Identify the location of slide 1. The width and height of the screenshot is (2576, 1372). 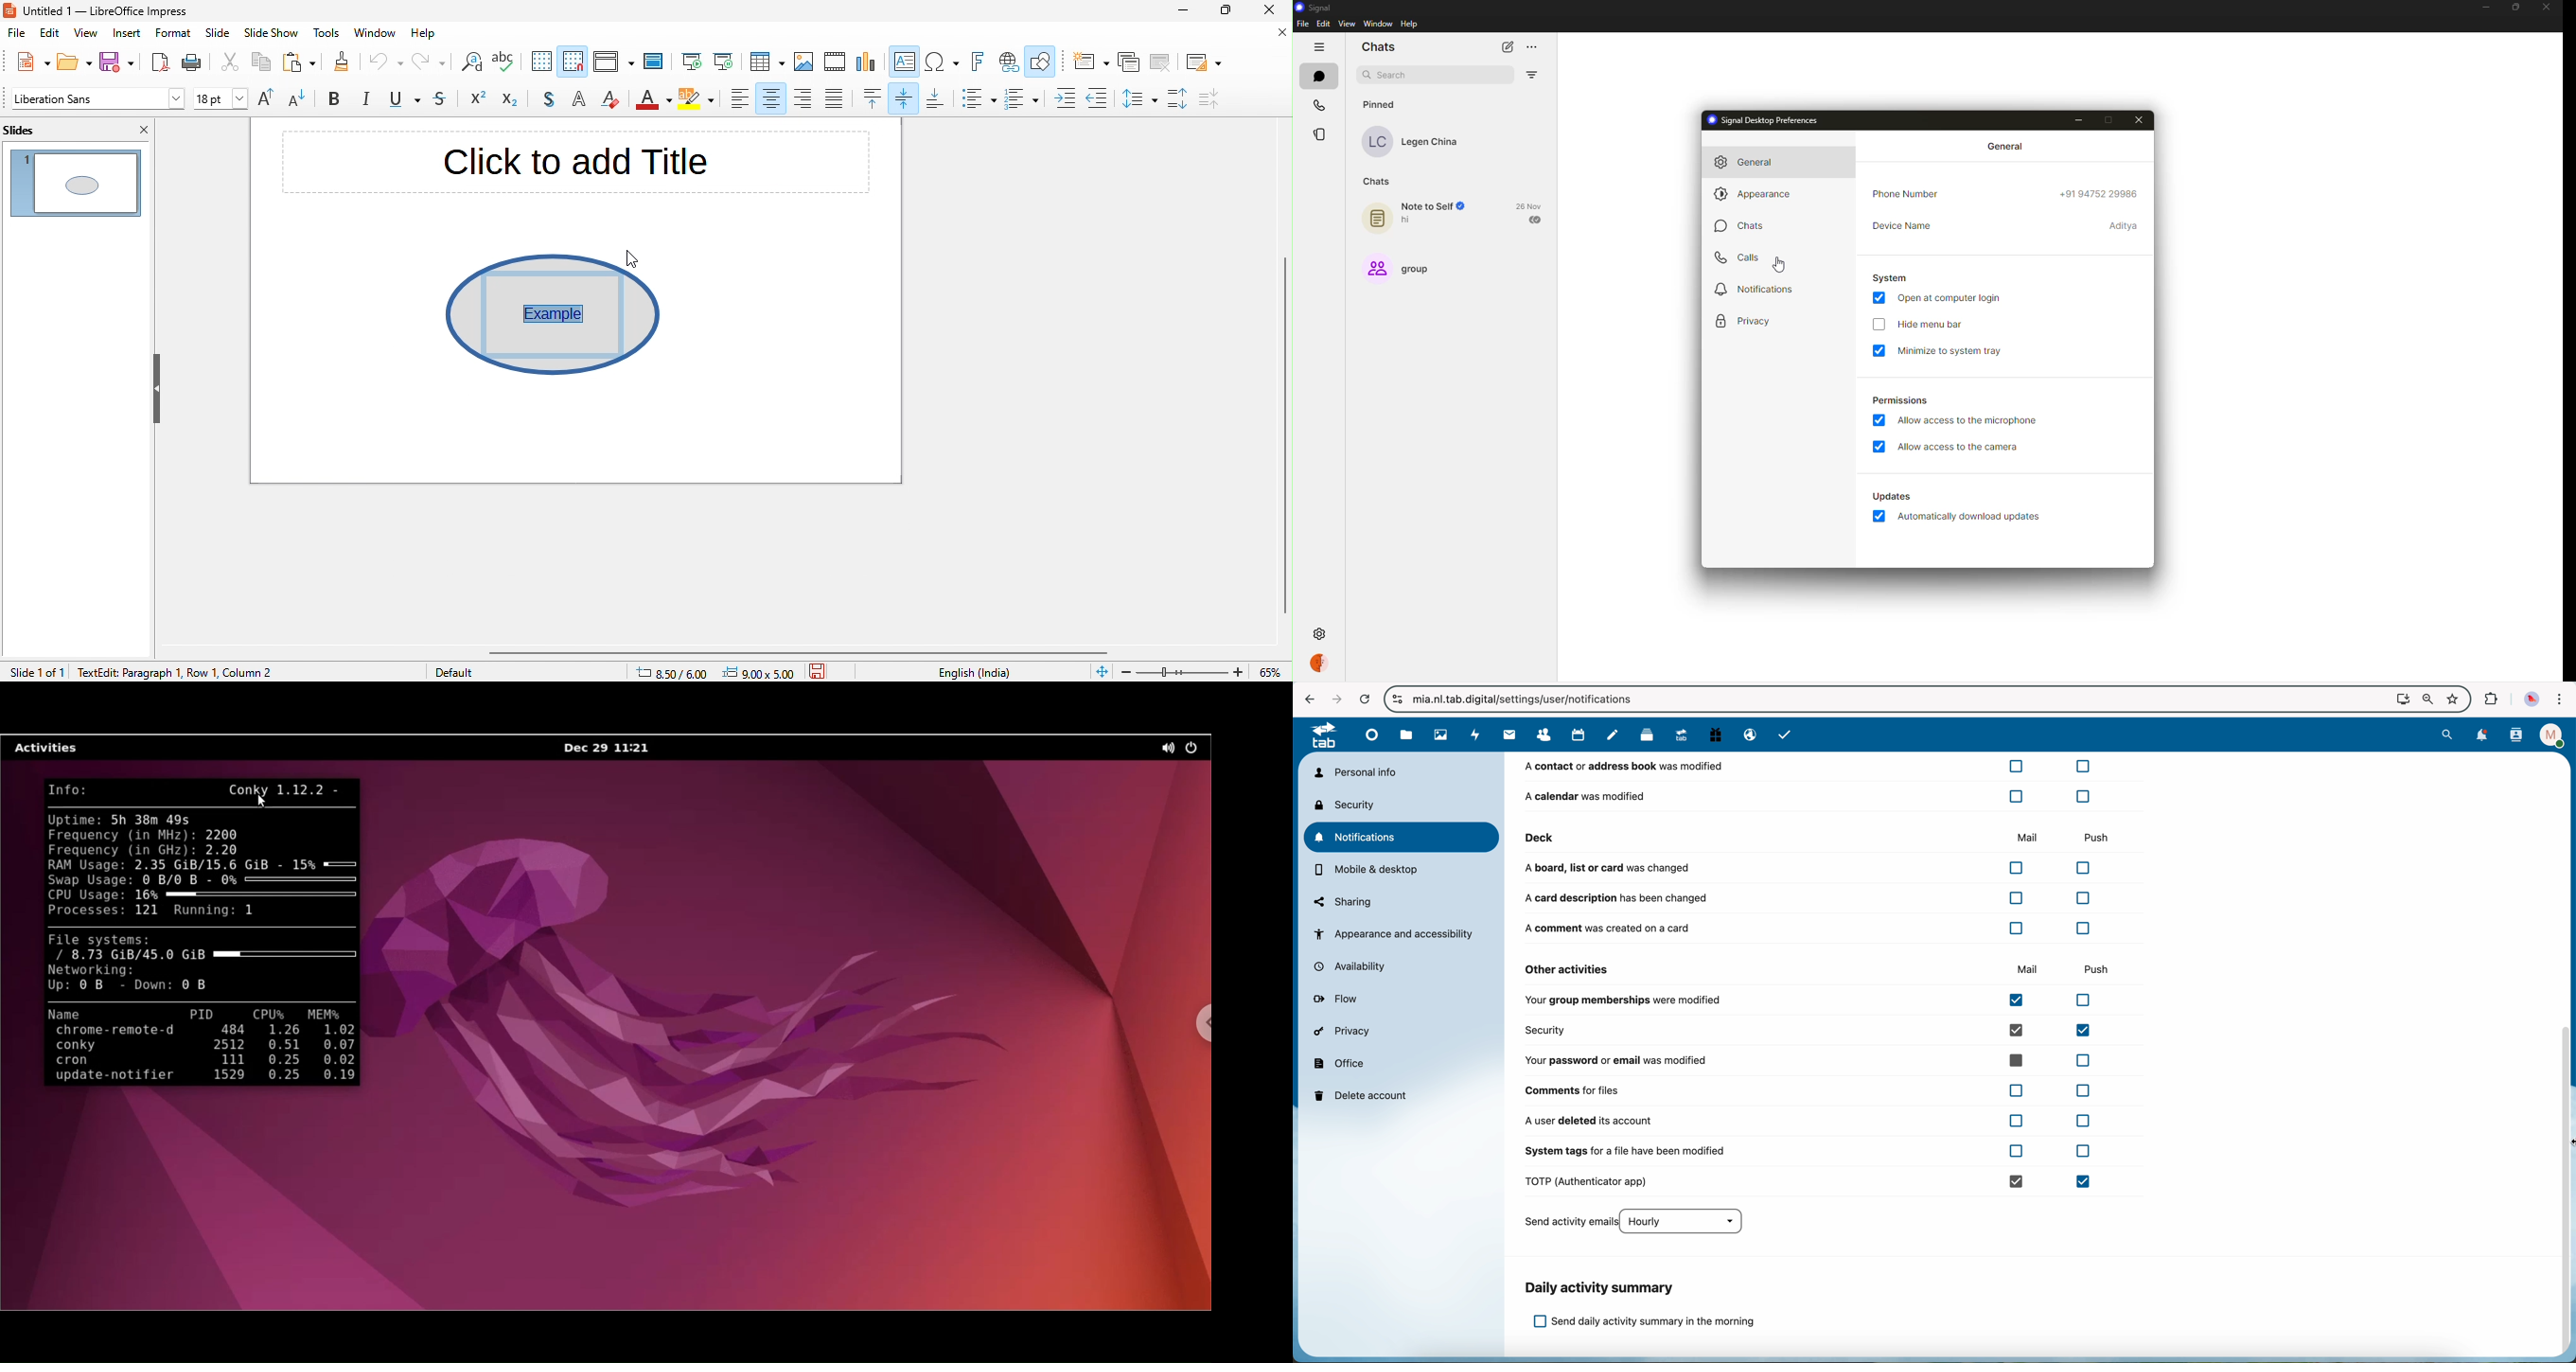
(76, 181).